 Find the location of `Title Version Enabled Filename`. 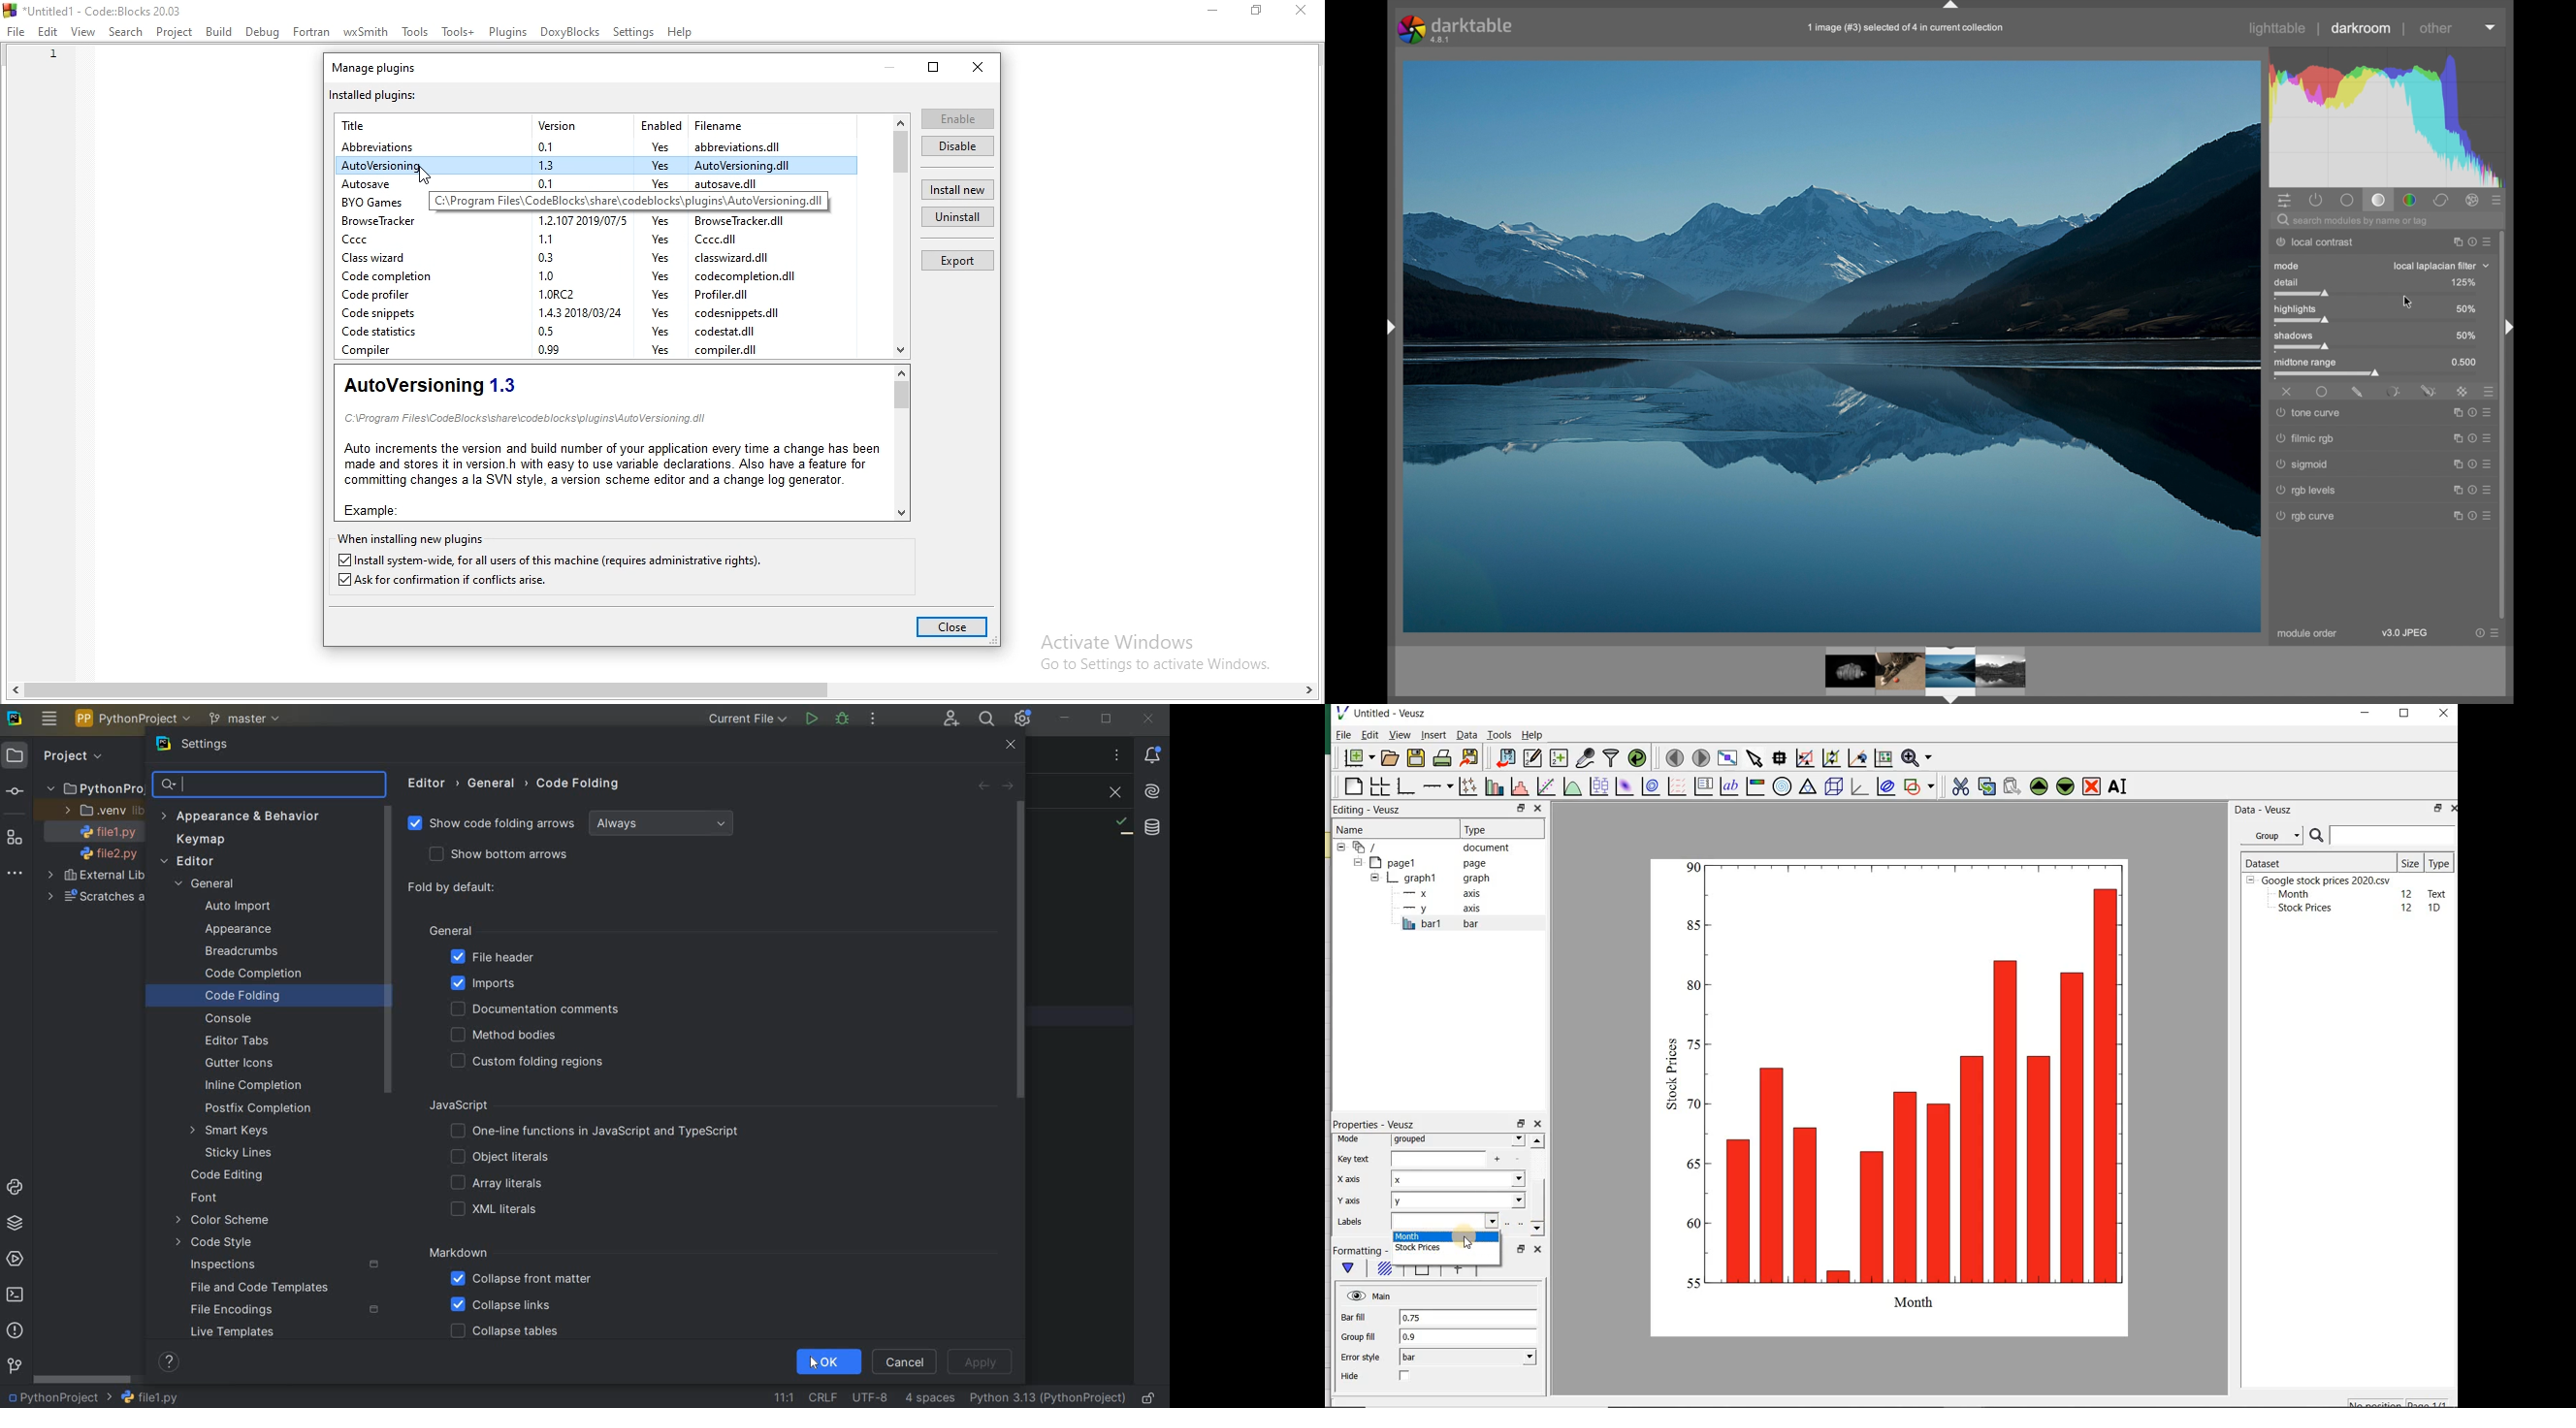

Title Version Enabled Filename is located at coordinates (555, 125).